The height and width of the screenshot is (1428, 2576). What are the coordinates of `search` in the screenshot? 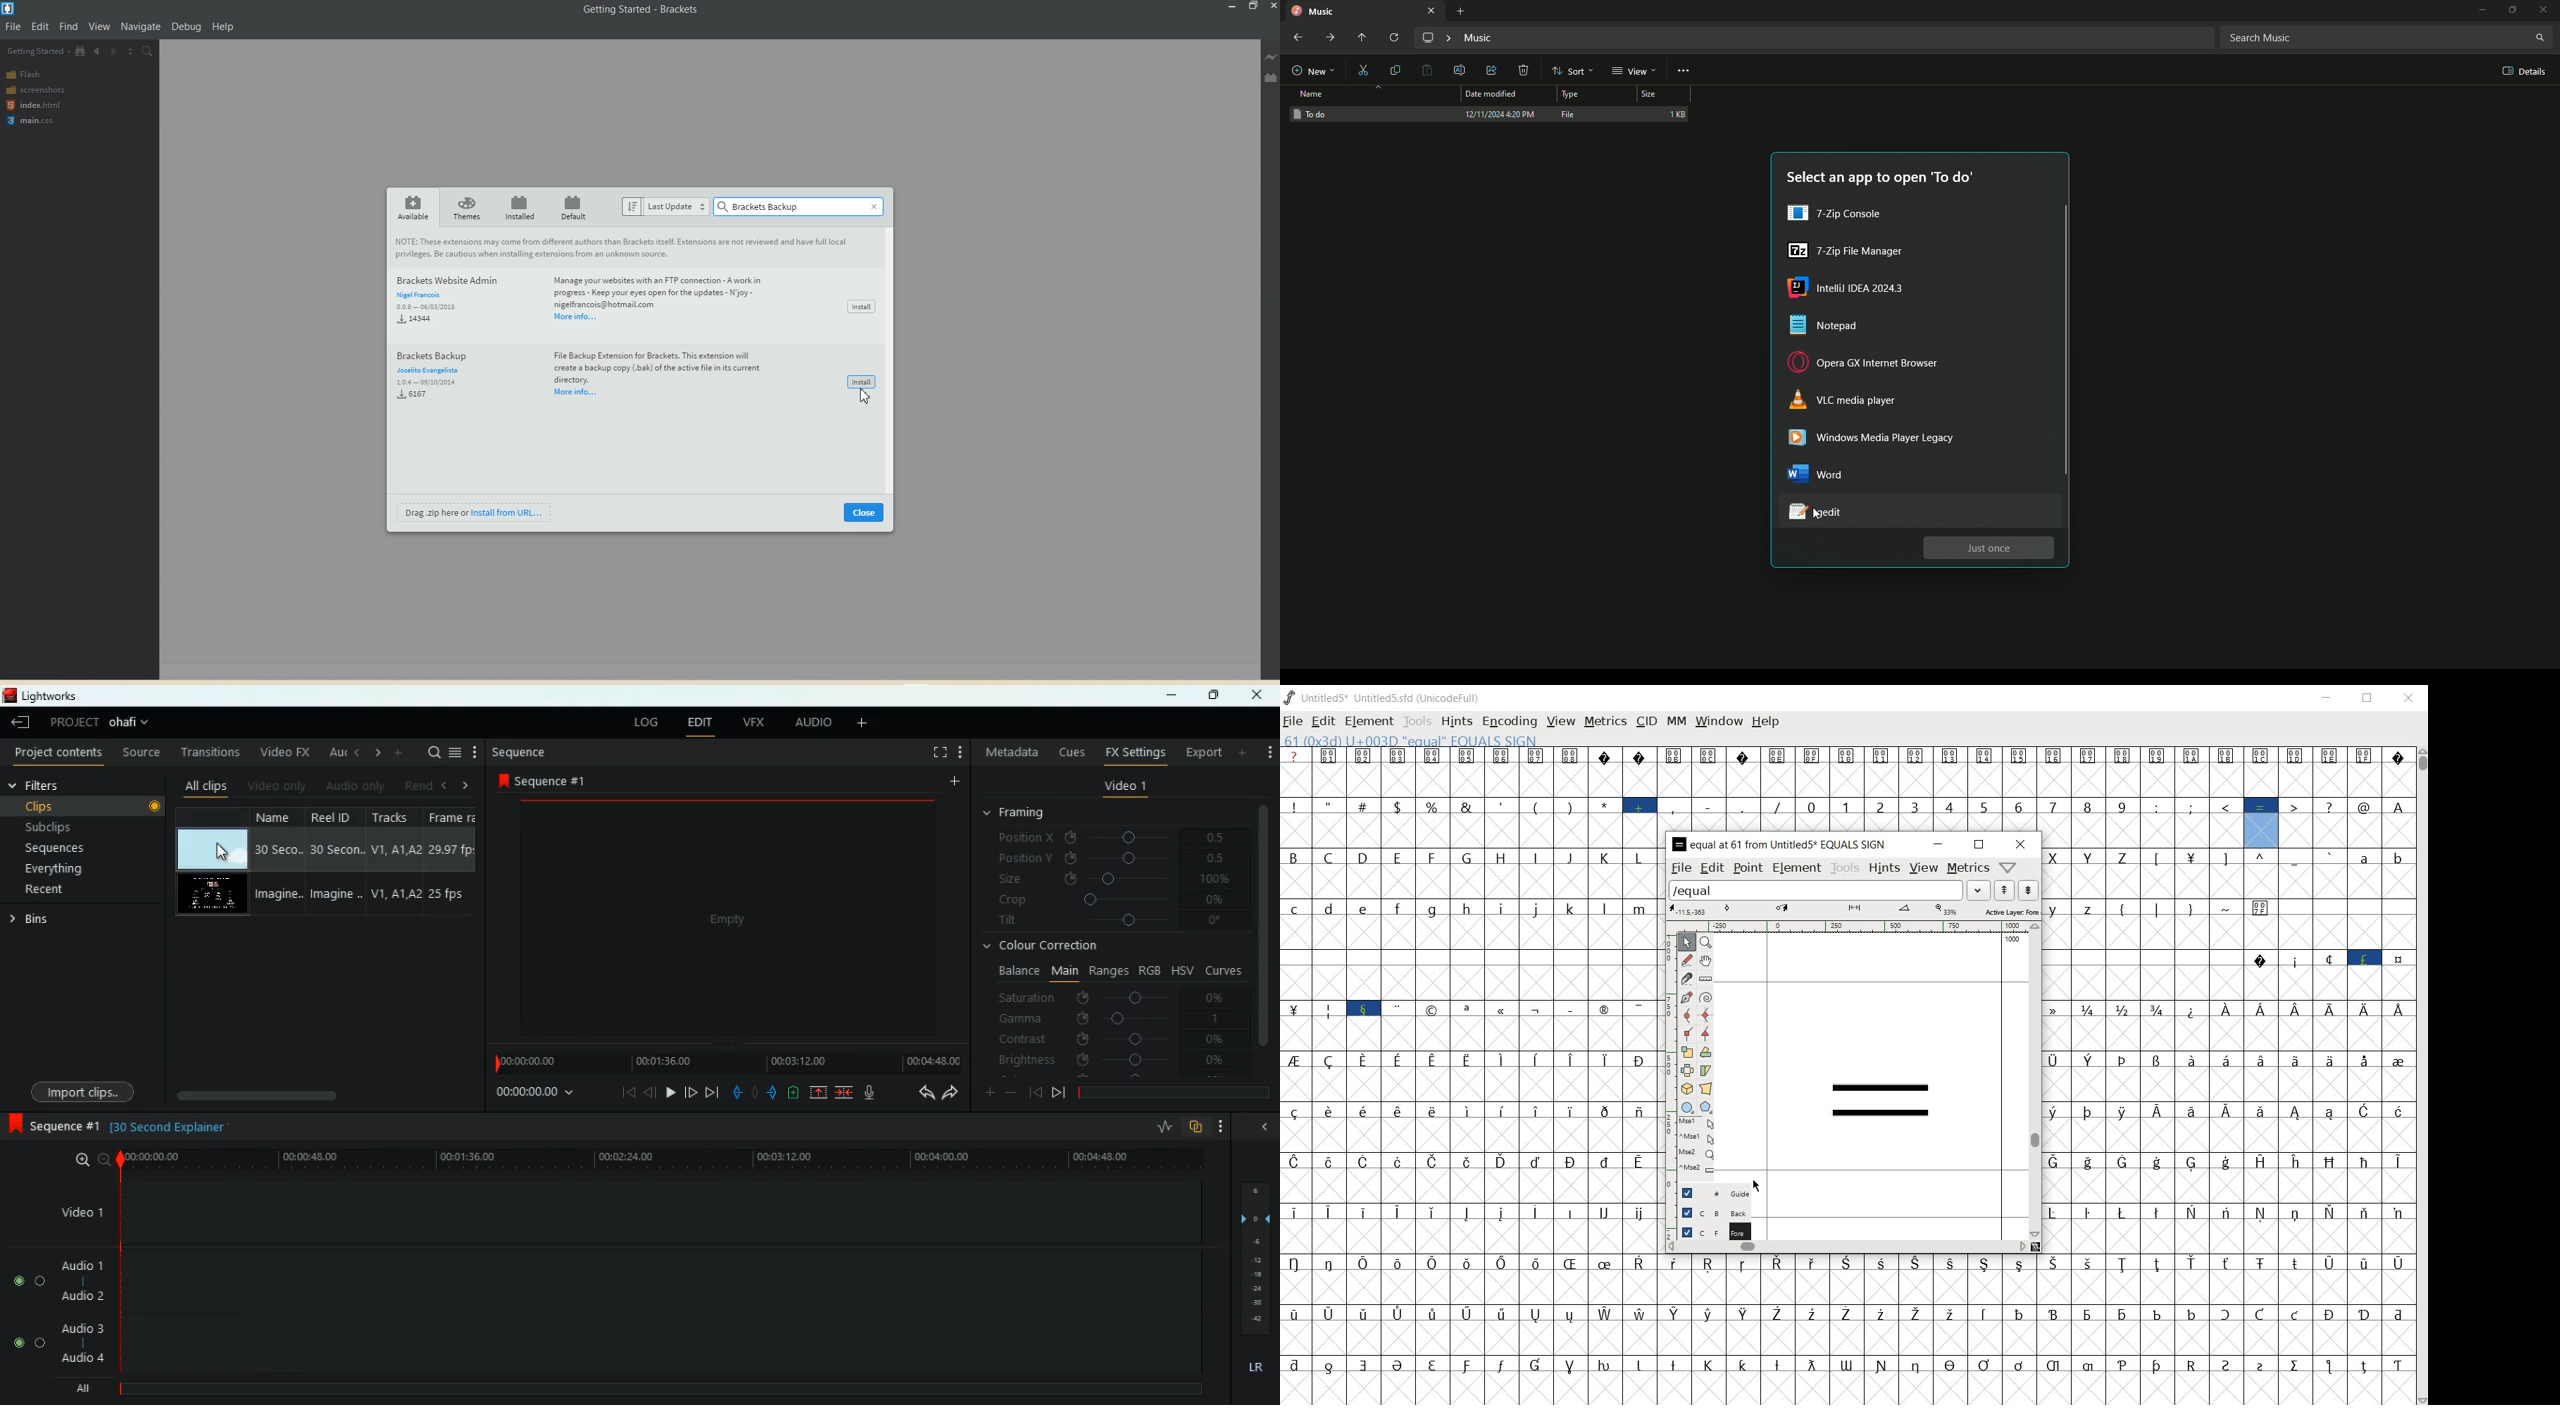 It's located at (427, 752).